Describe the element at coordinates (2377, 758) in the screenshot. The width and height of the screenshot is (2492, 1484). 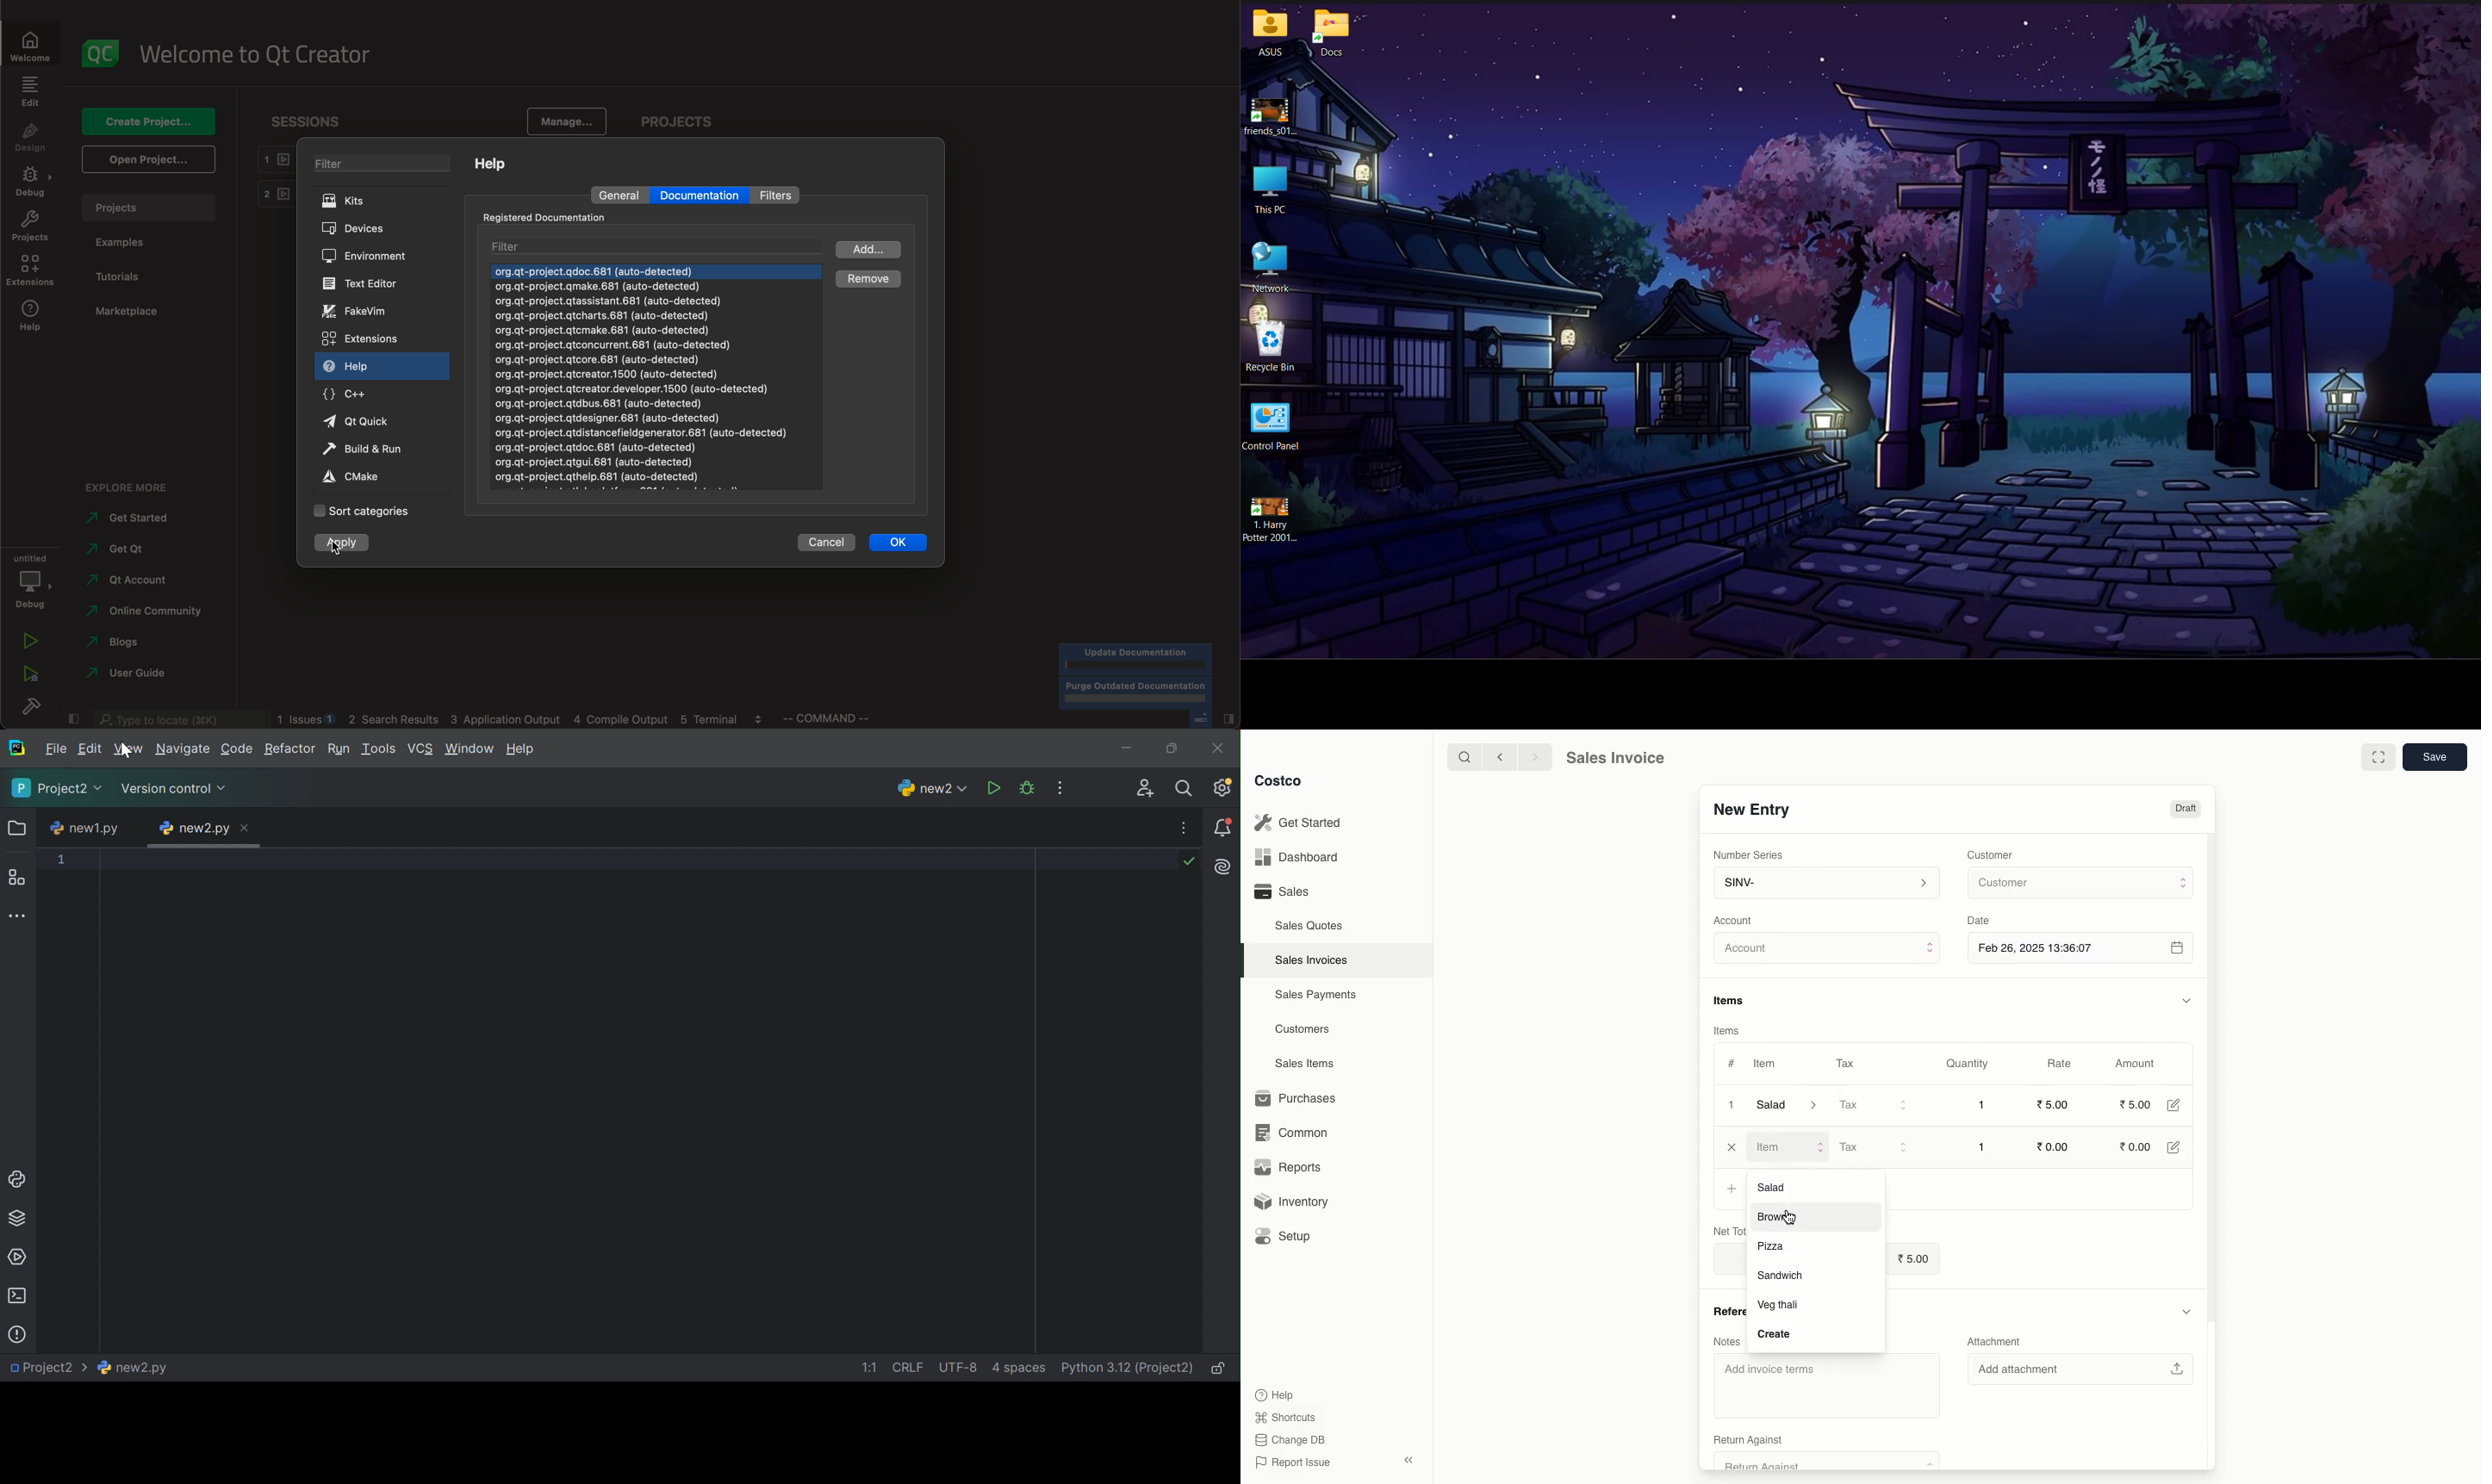
I see `Full width toggle` at that location.